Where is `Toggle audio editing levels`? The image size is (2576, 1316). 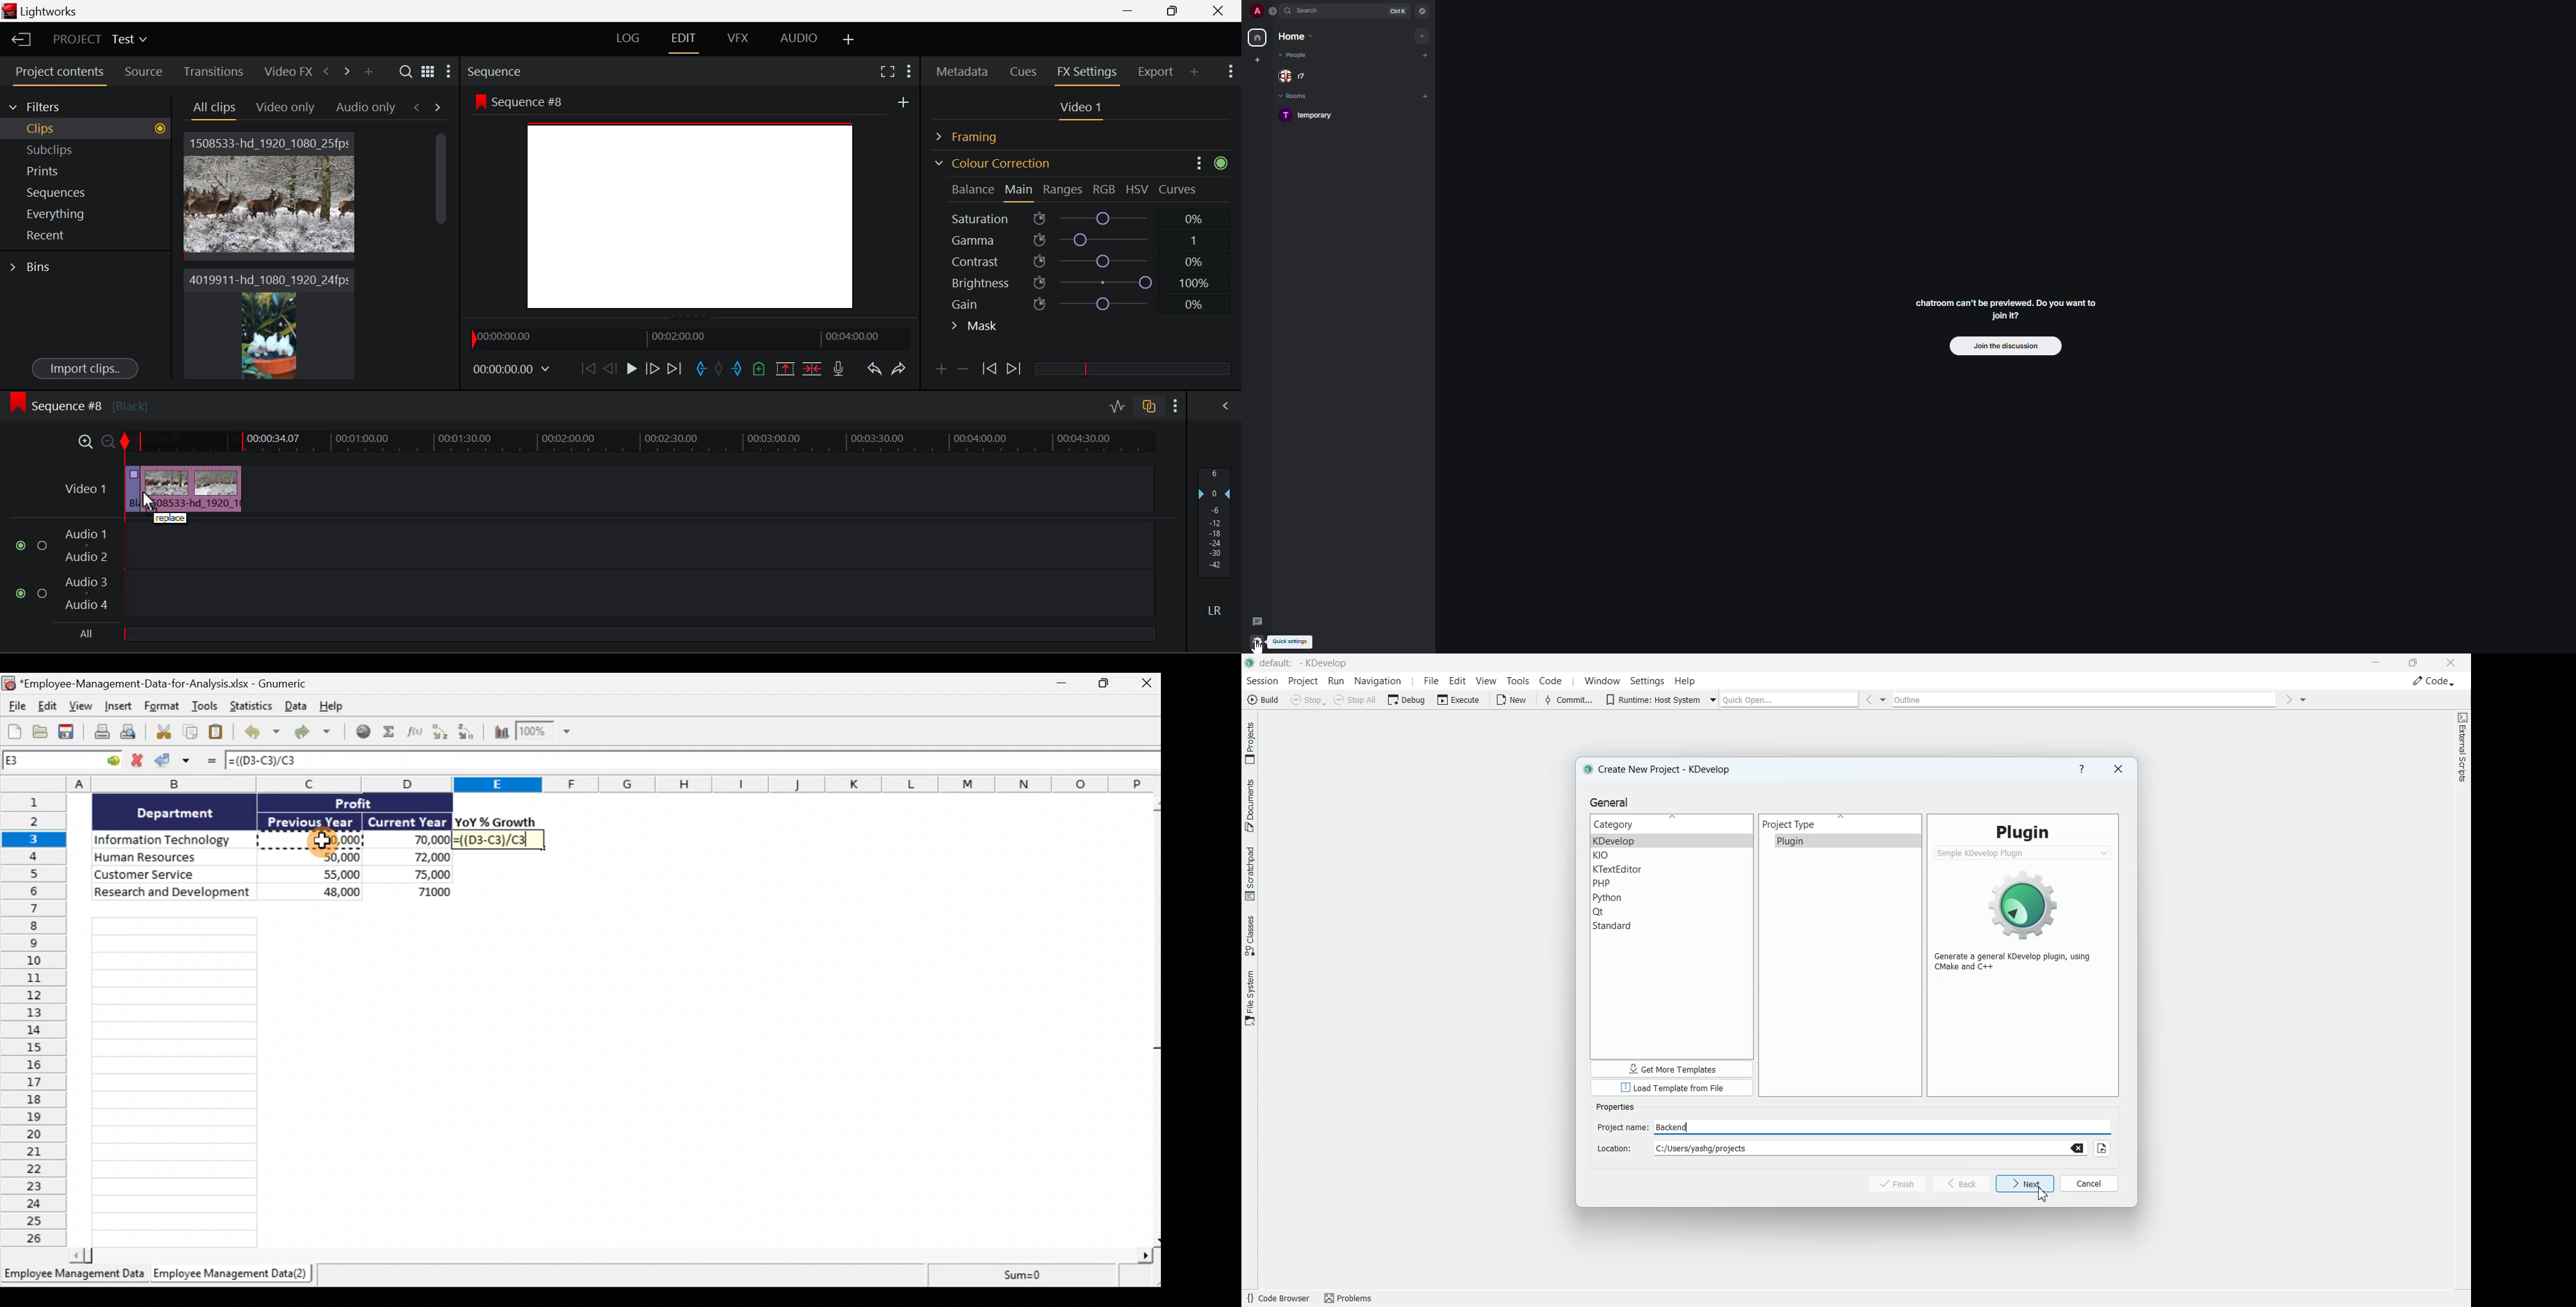
Toggle audio editing levels is located at coordinates (1119, 404).